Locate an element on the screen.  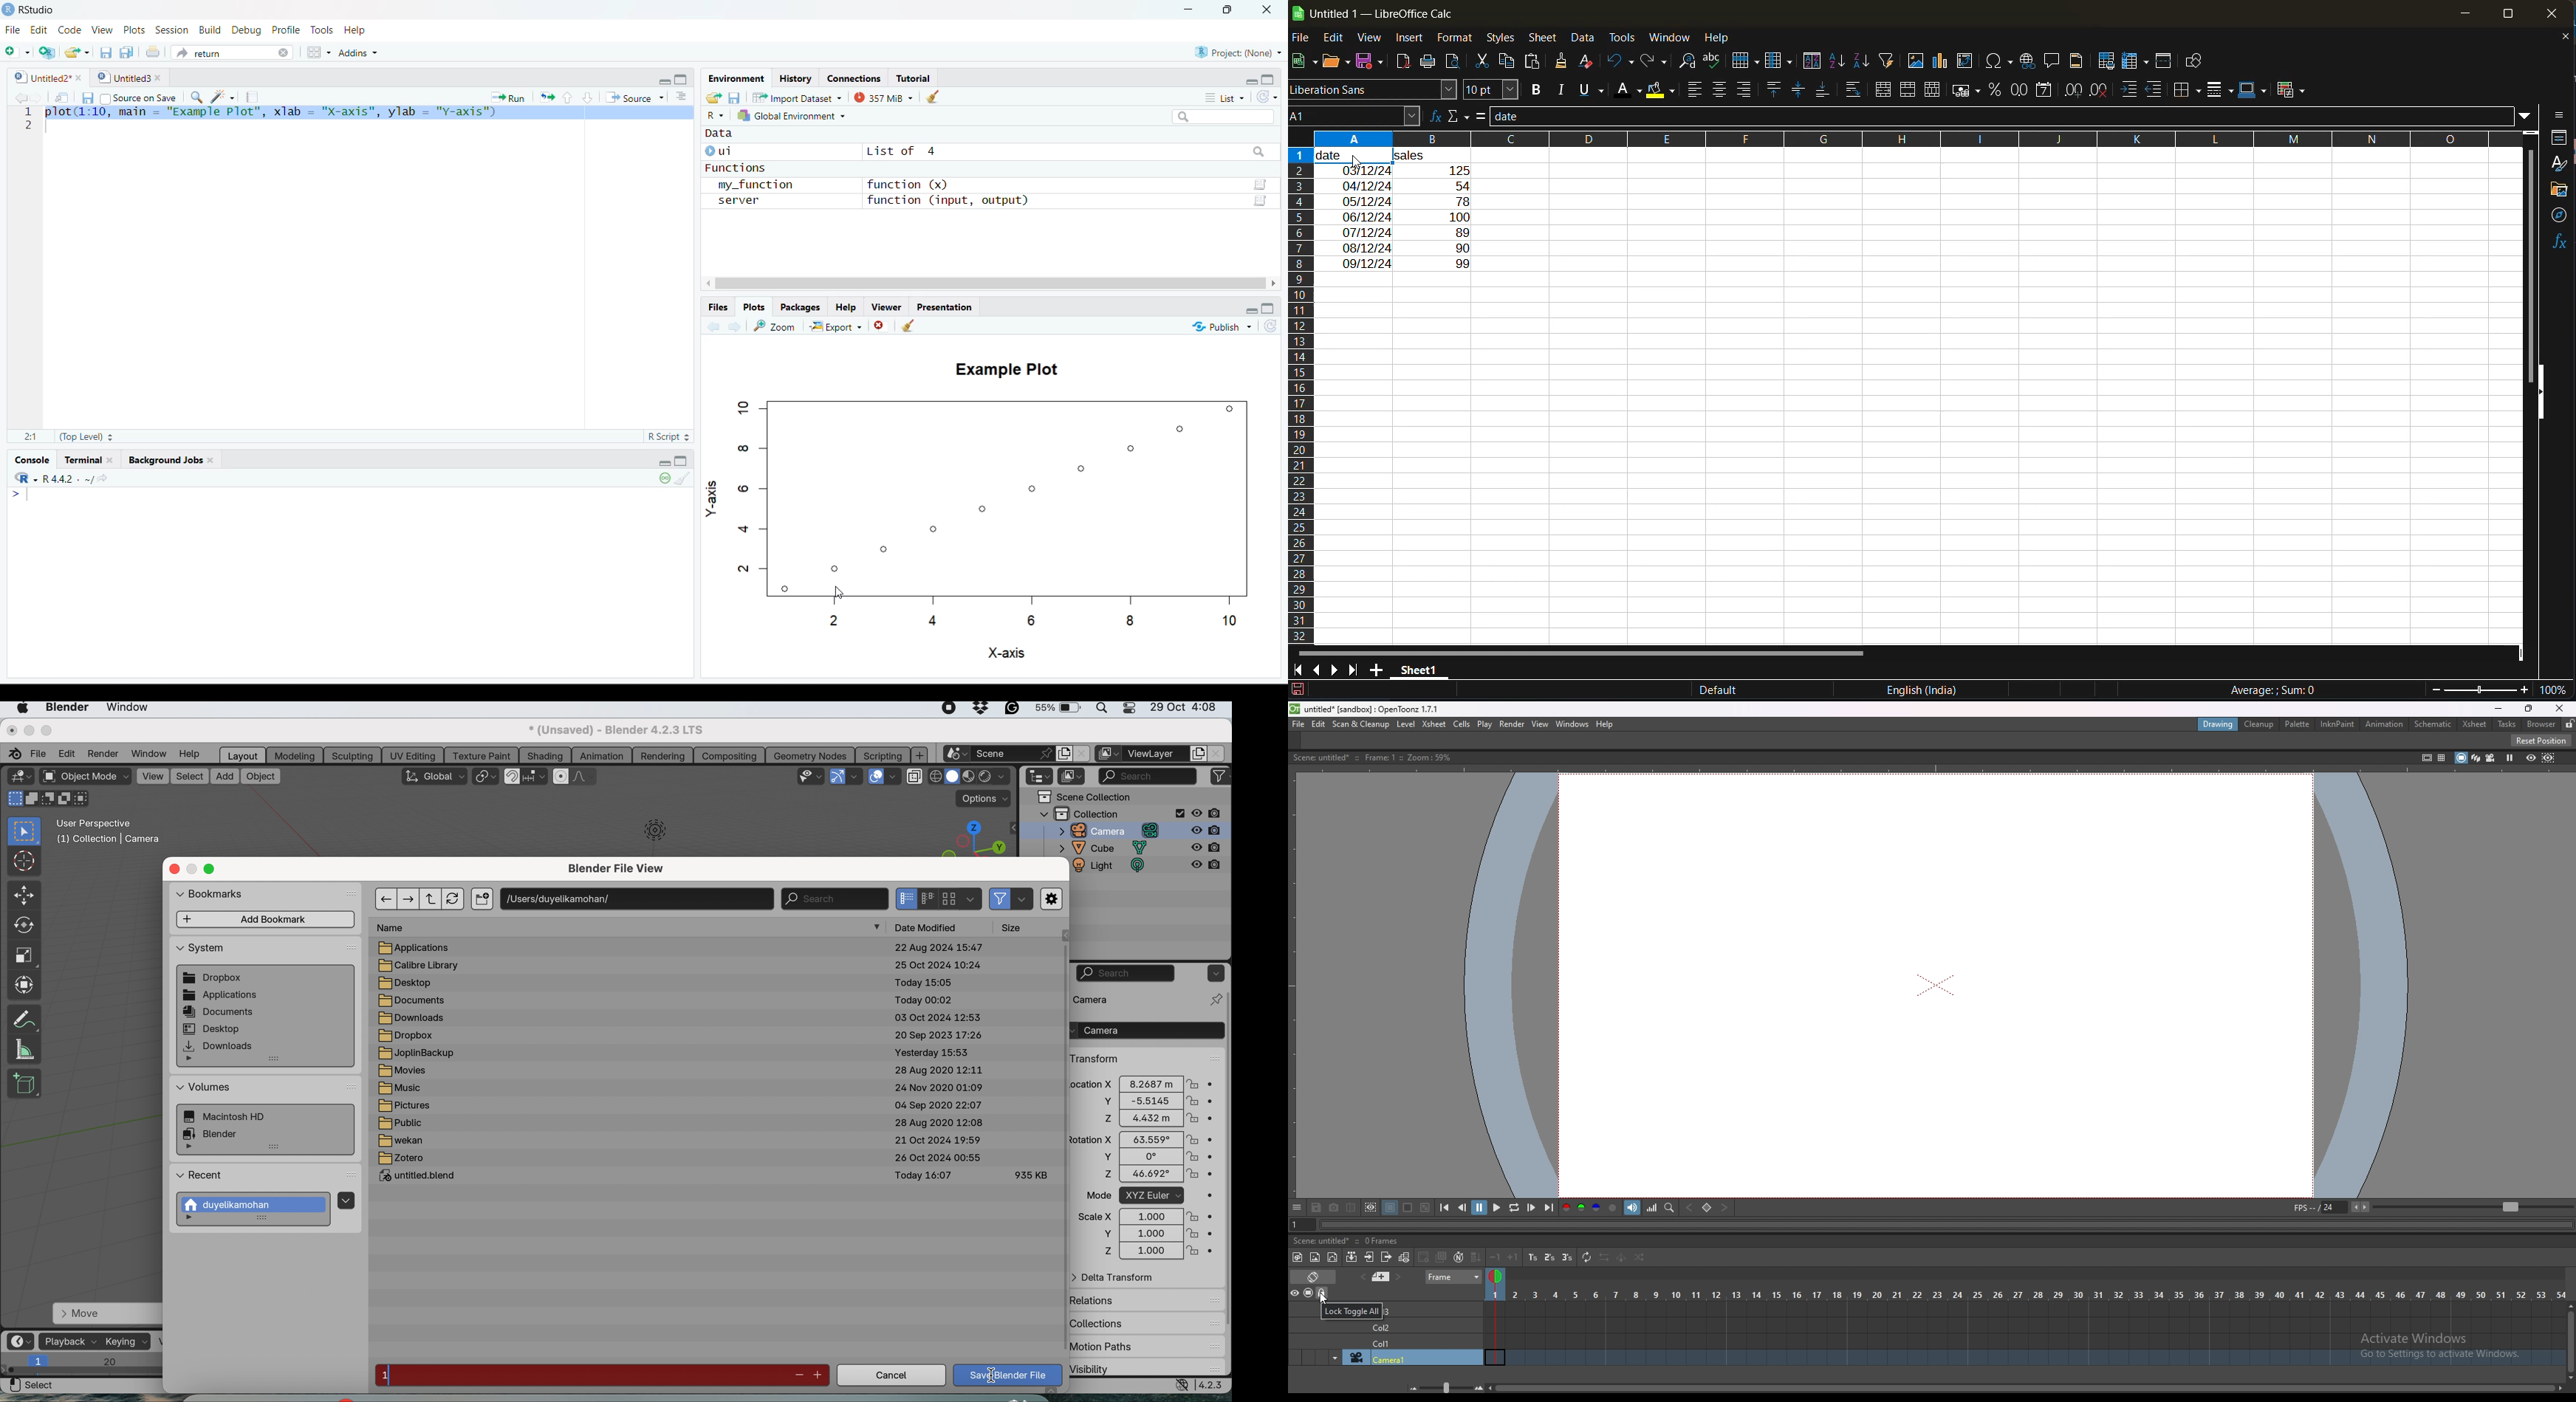
Functions
my_function function (x)
server function (input, output) is located at coordinates (867, 186).